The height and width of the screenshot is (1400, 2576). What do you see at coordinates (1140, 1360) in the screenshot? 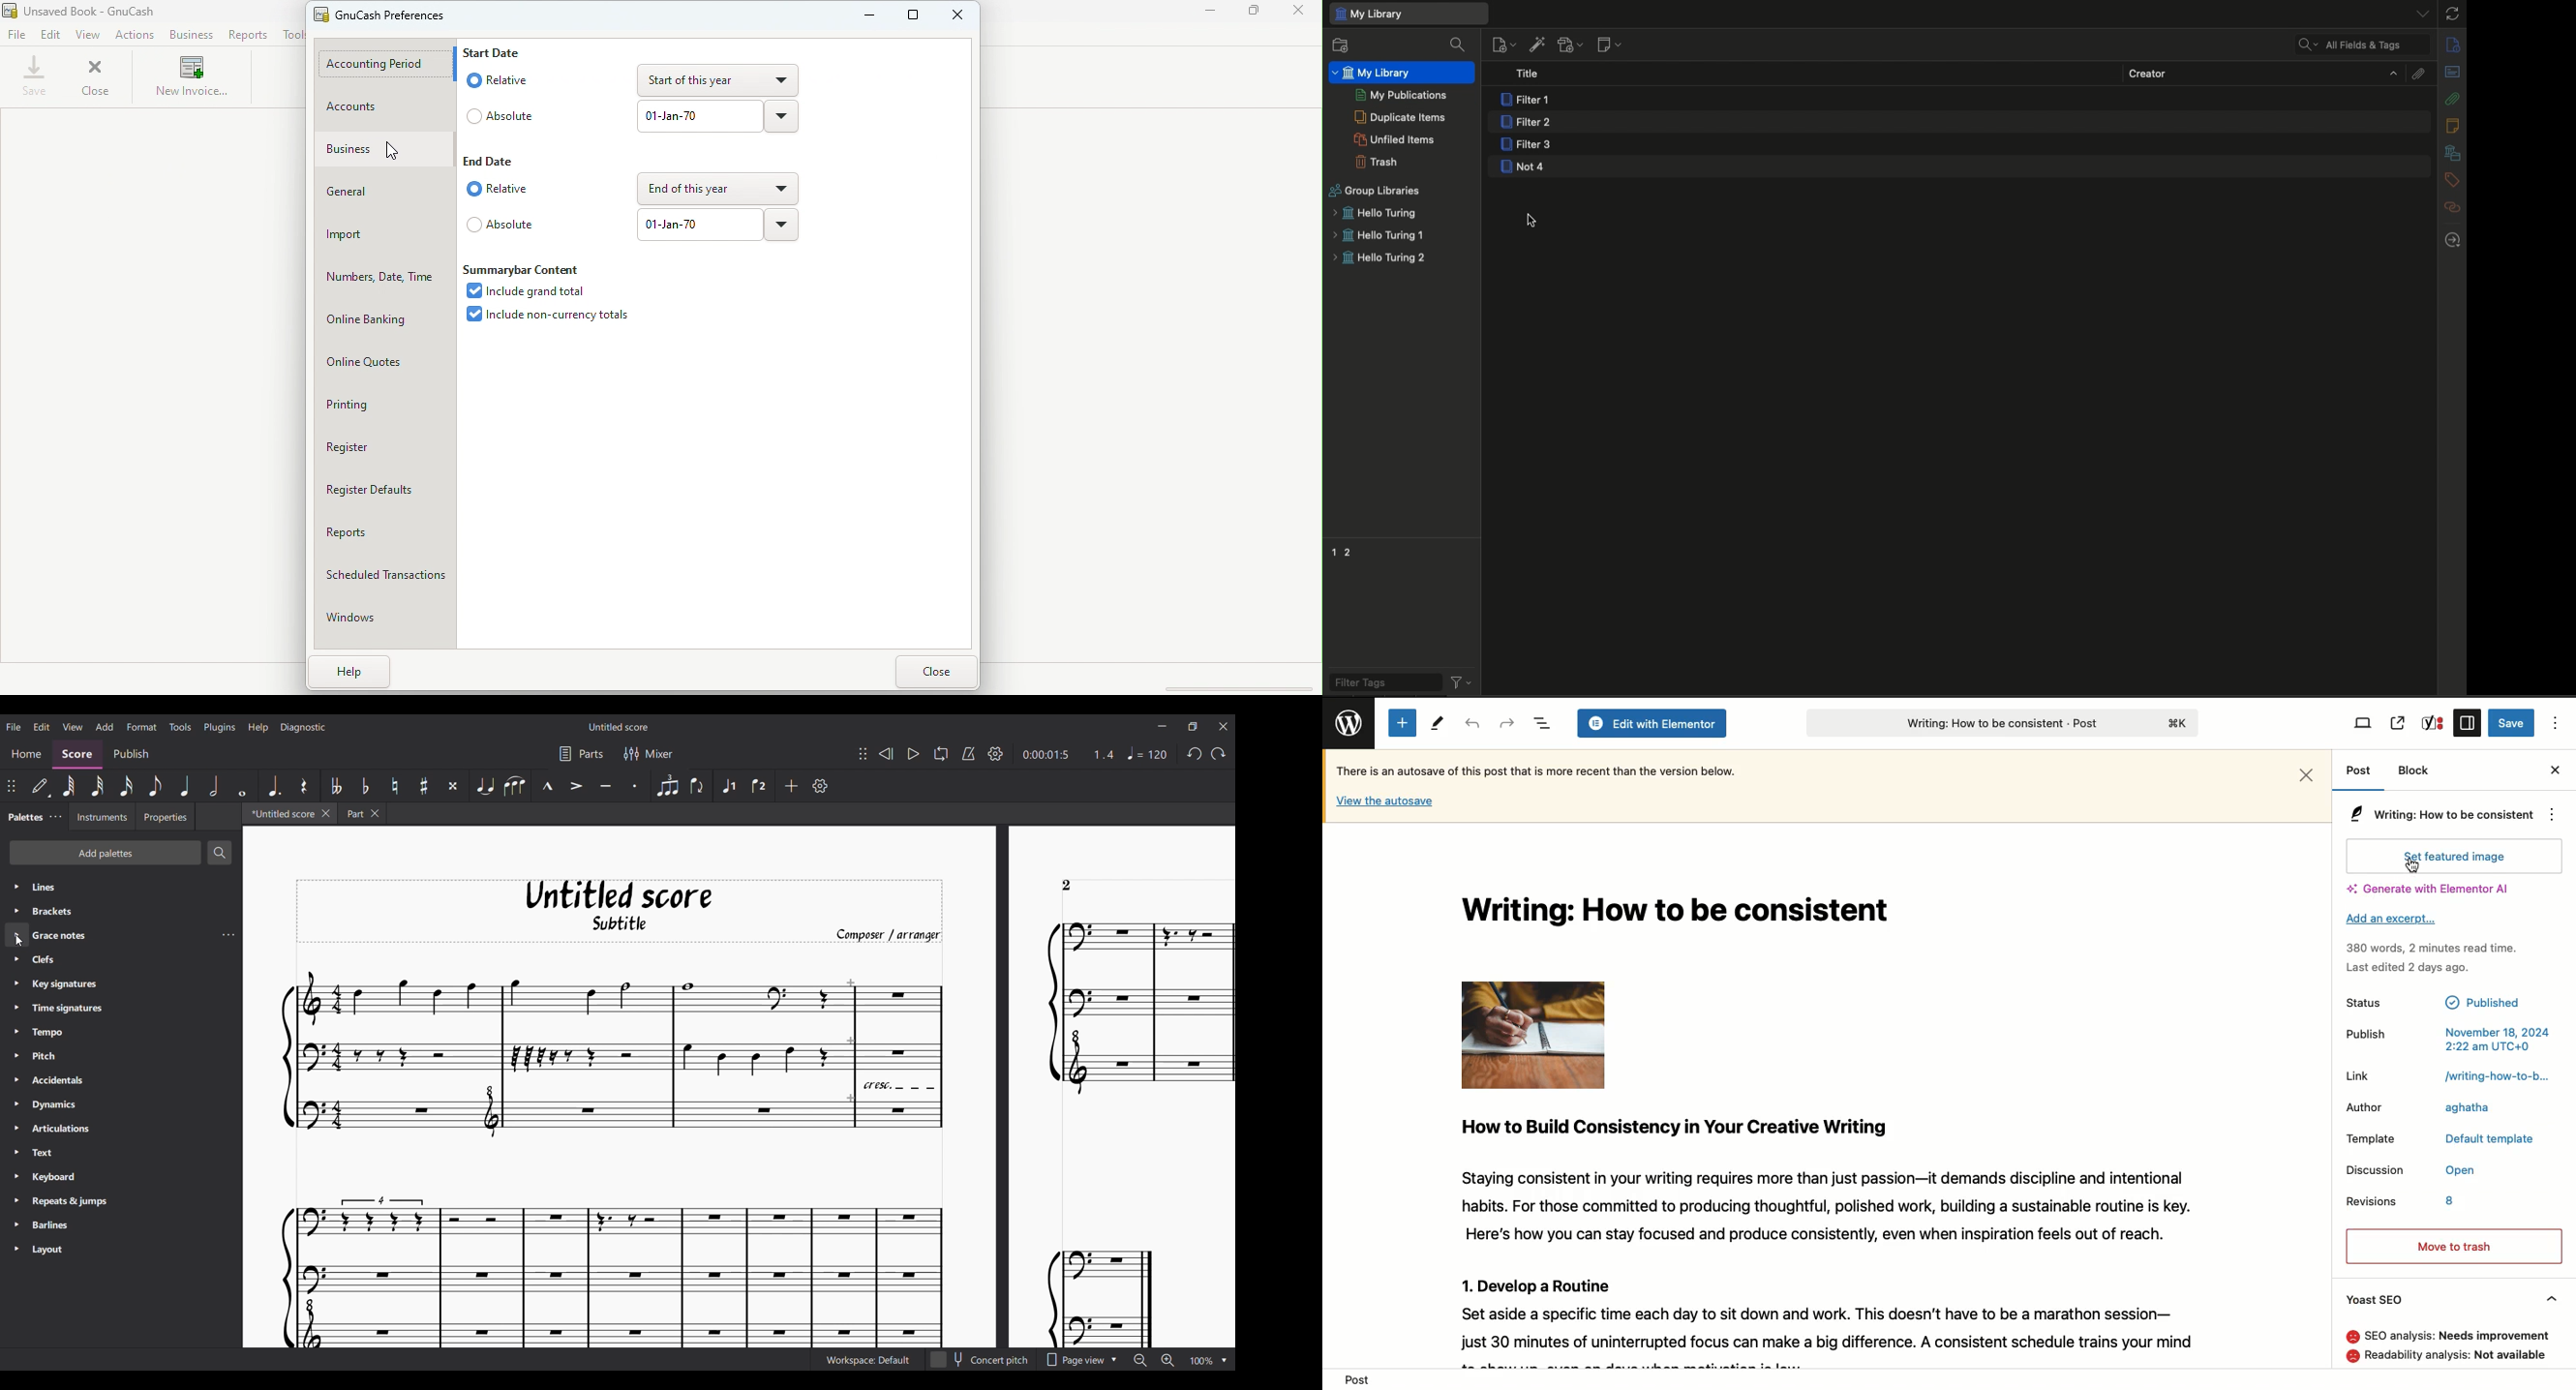
I see `Zoom out` at bounding box center [1140, 1360].